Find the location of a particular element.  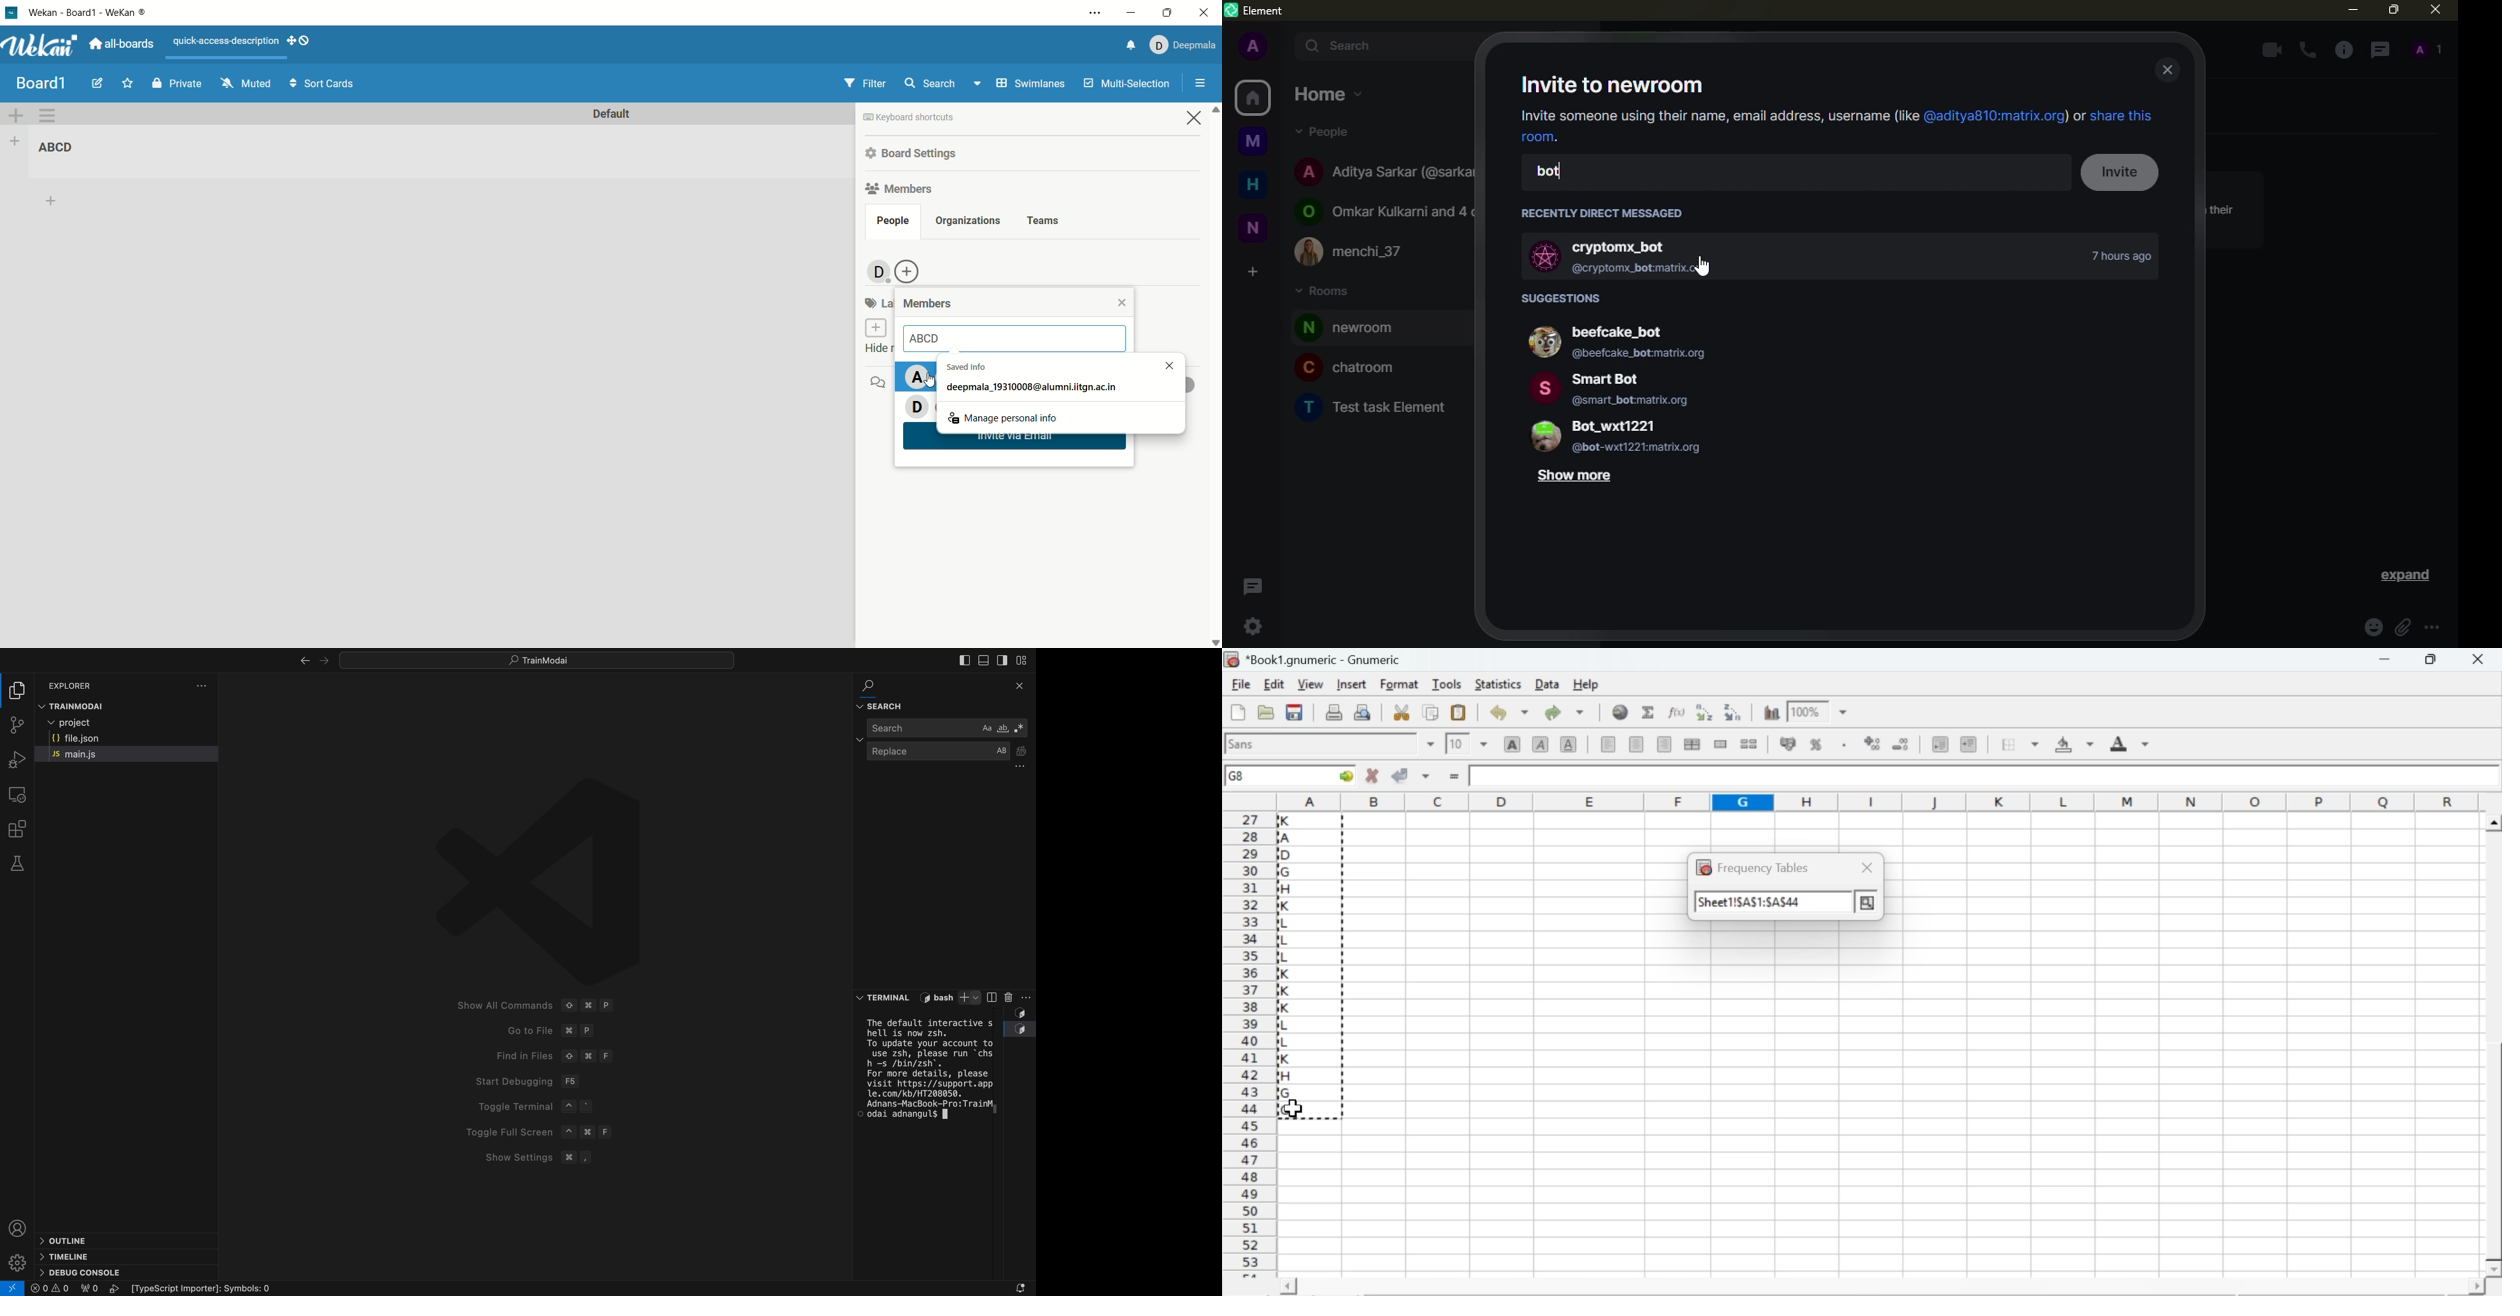

insert chart is located at coordinates (1772, 711).